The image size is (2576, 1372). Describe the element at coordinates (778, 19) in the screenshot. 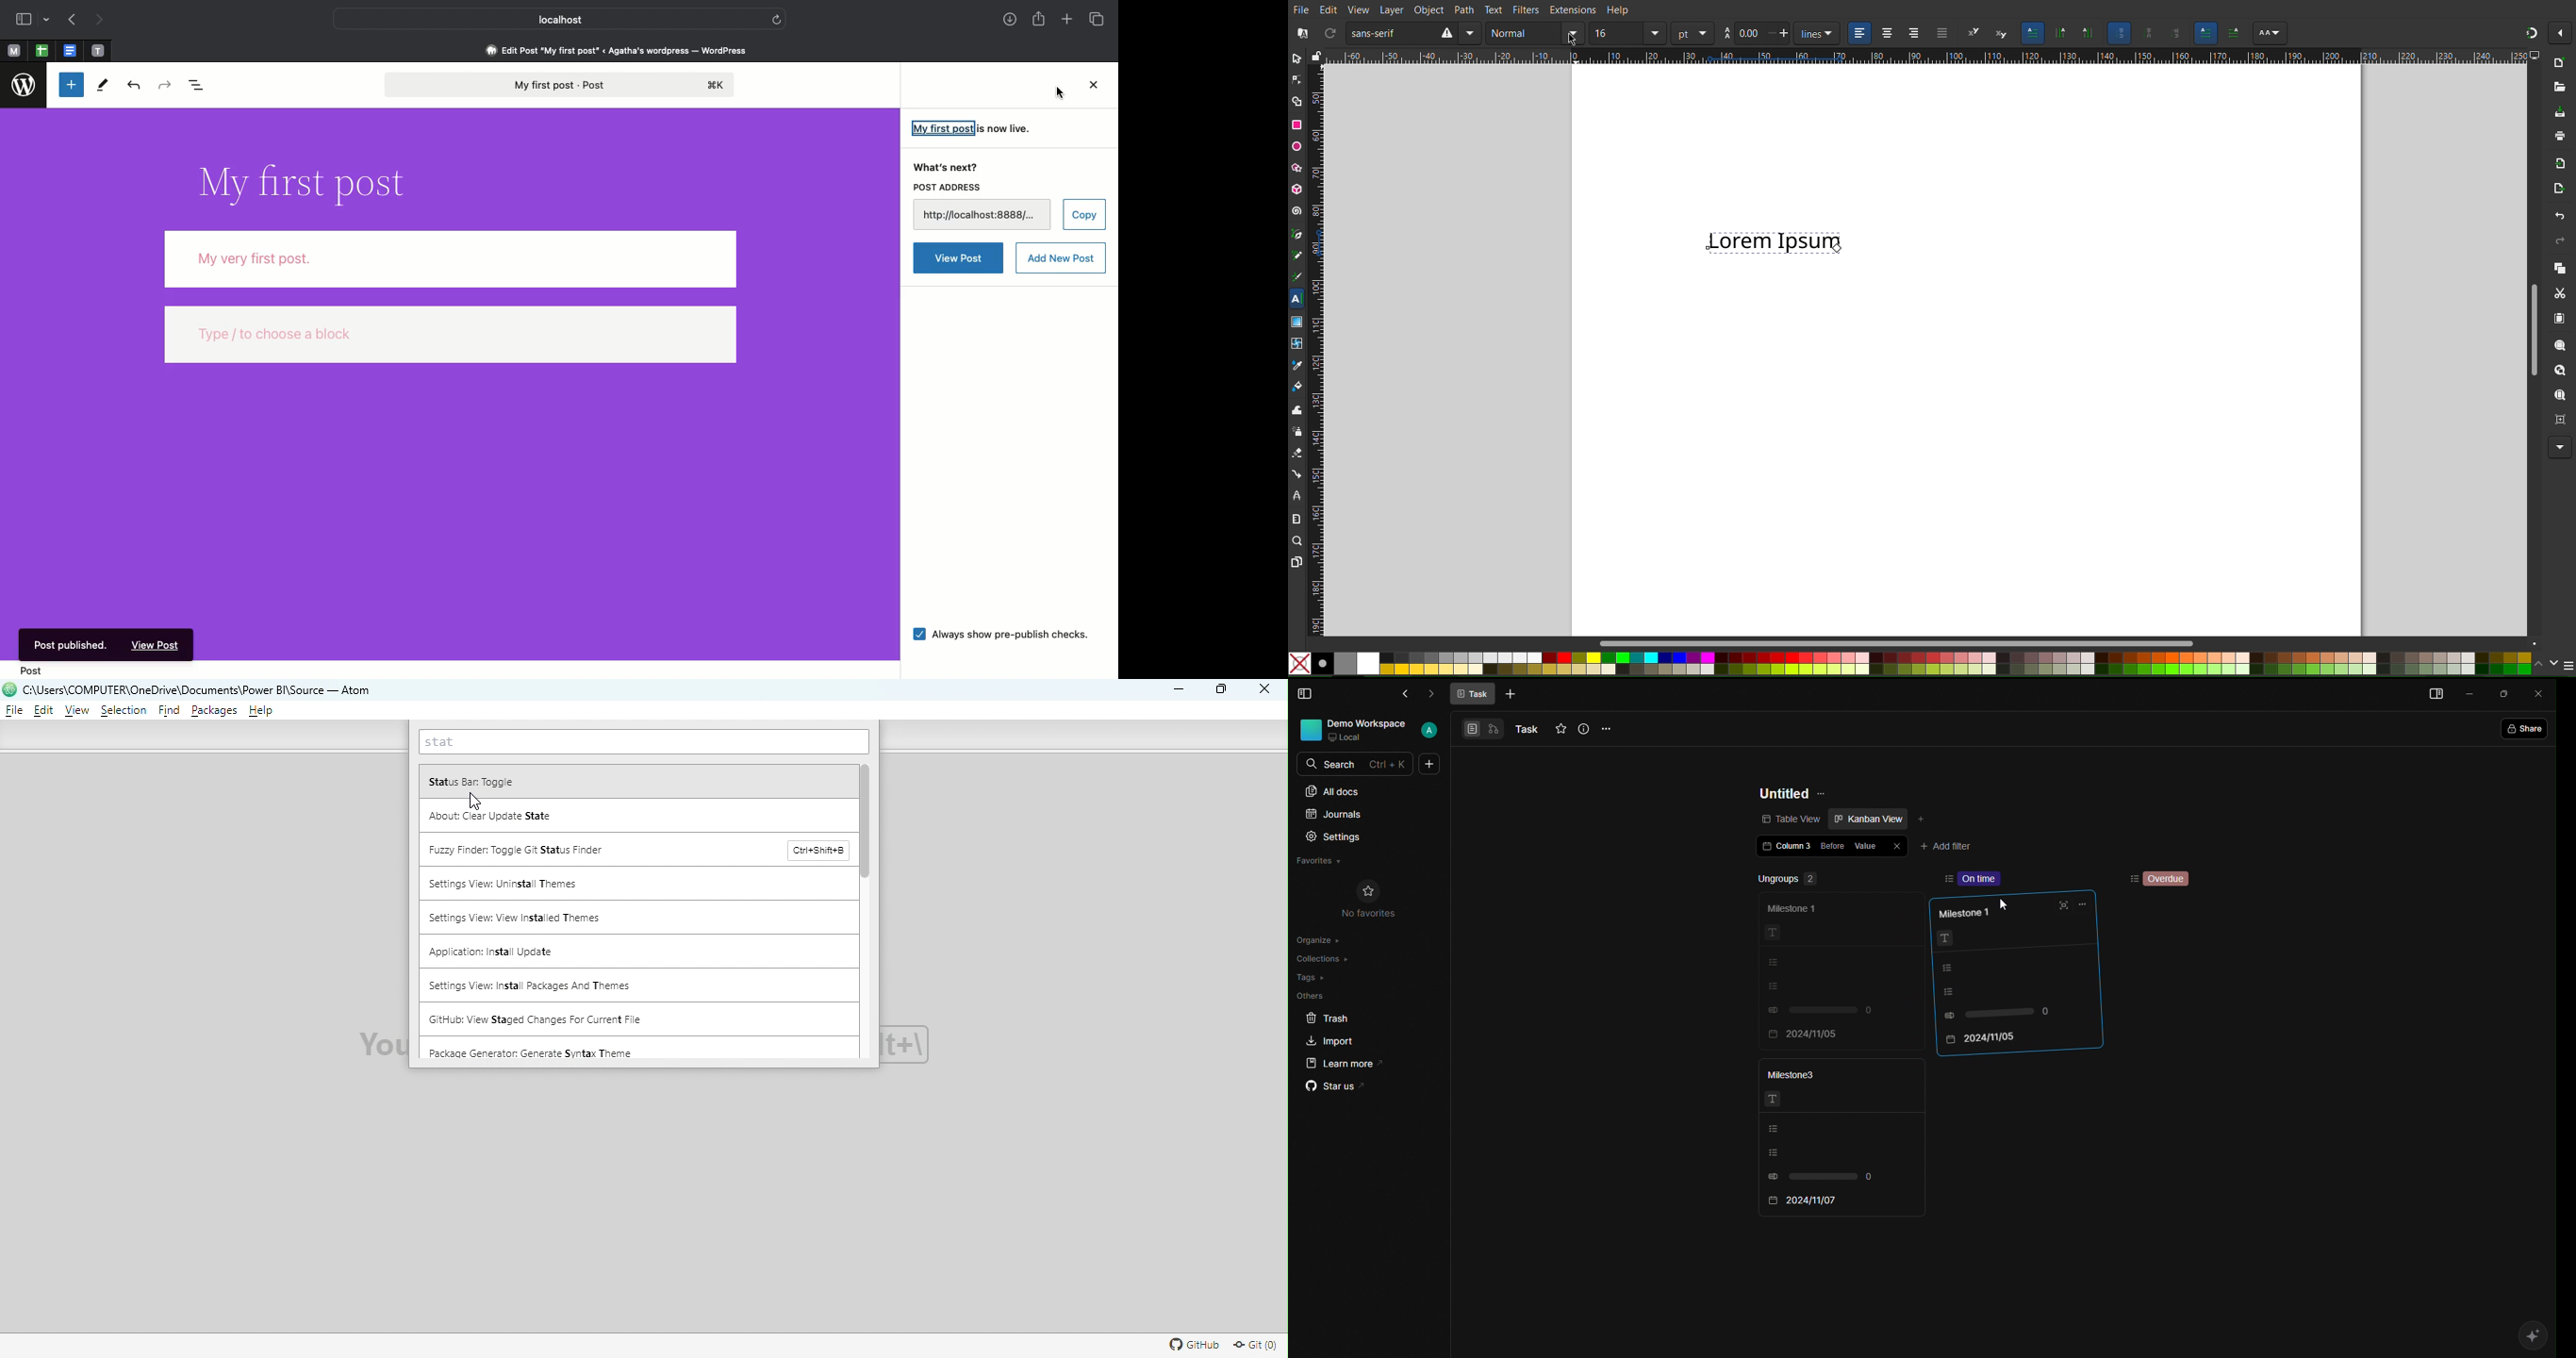

I see `refresh` at that location.